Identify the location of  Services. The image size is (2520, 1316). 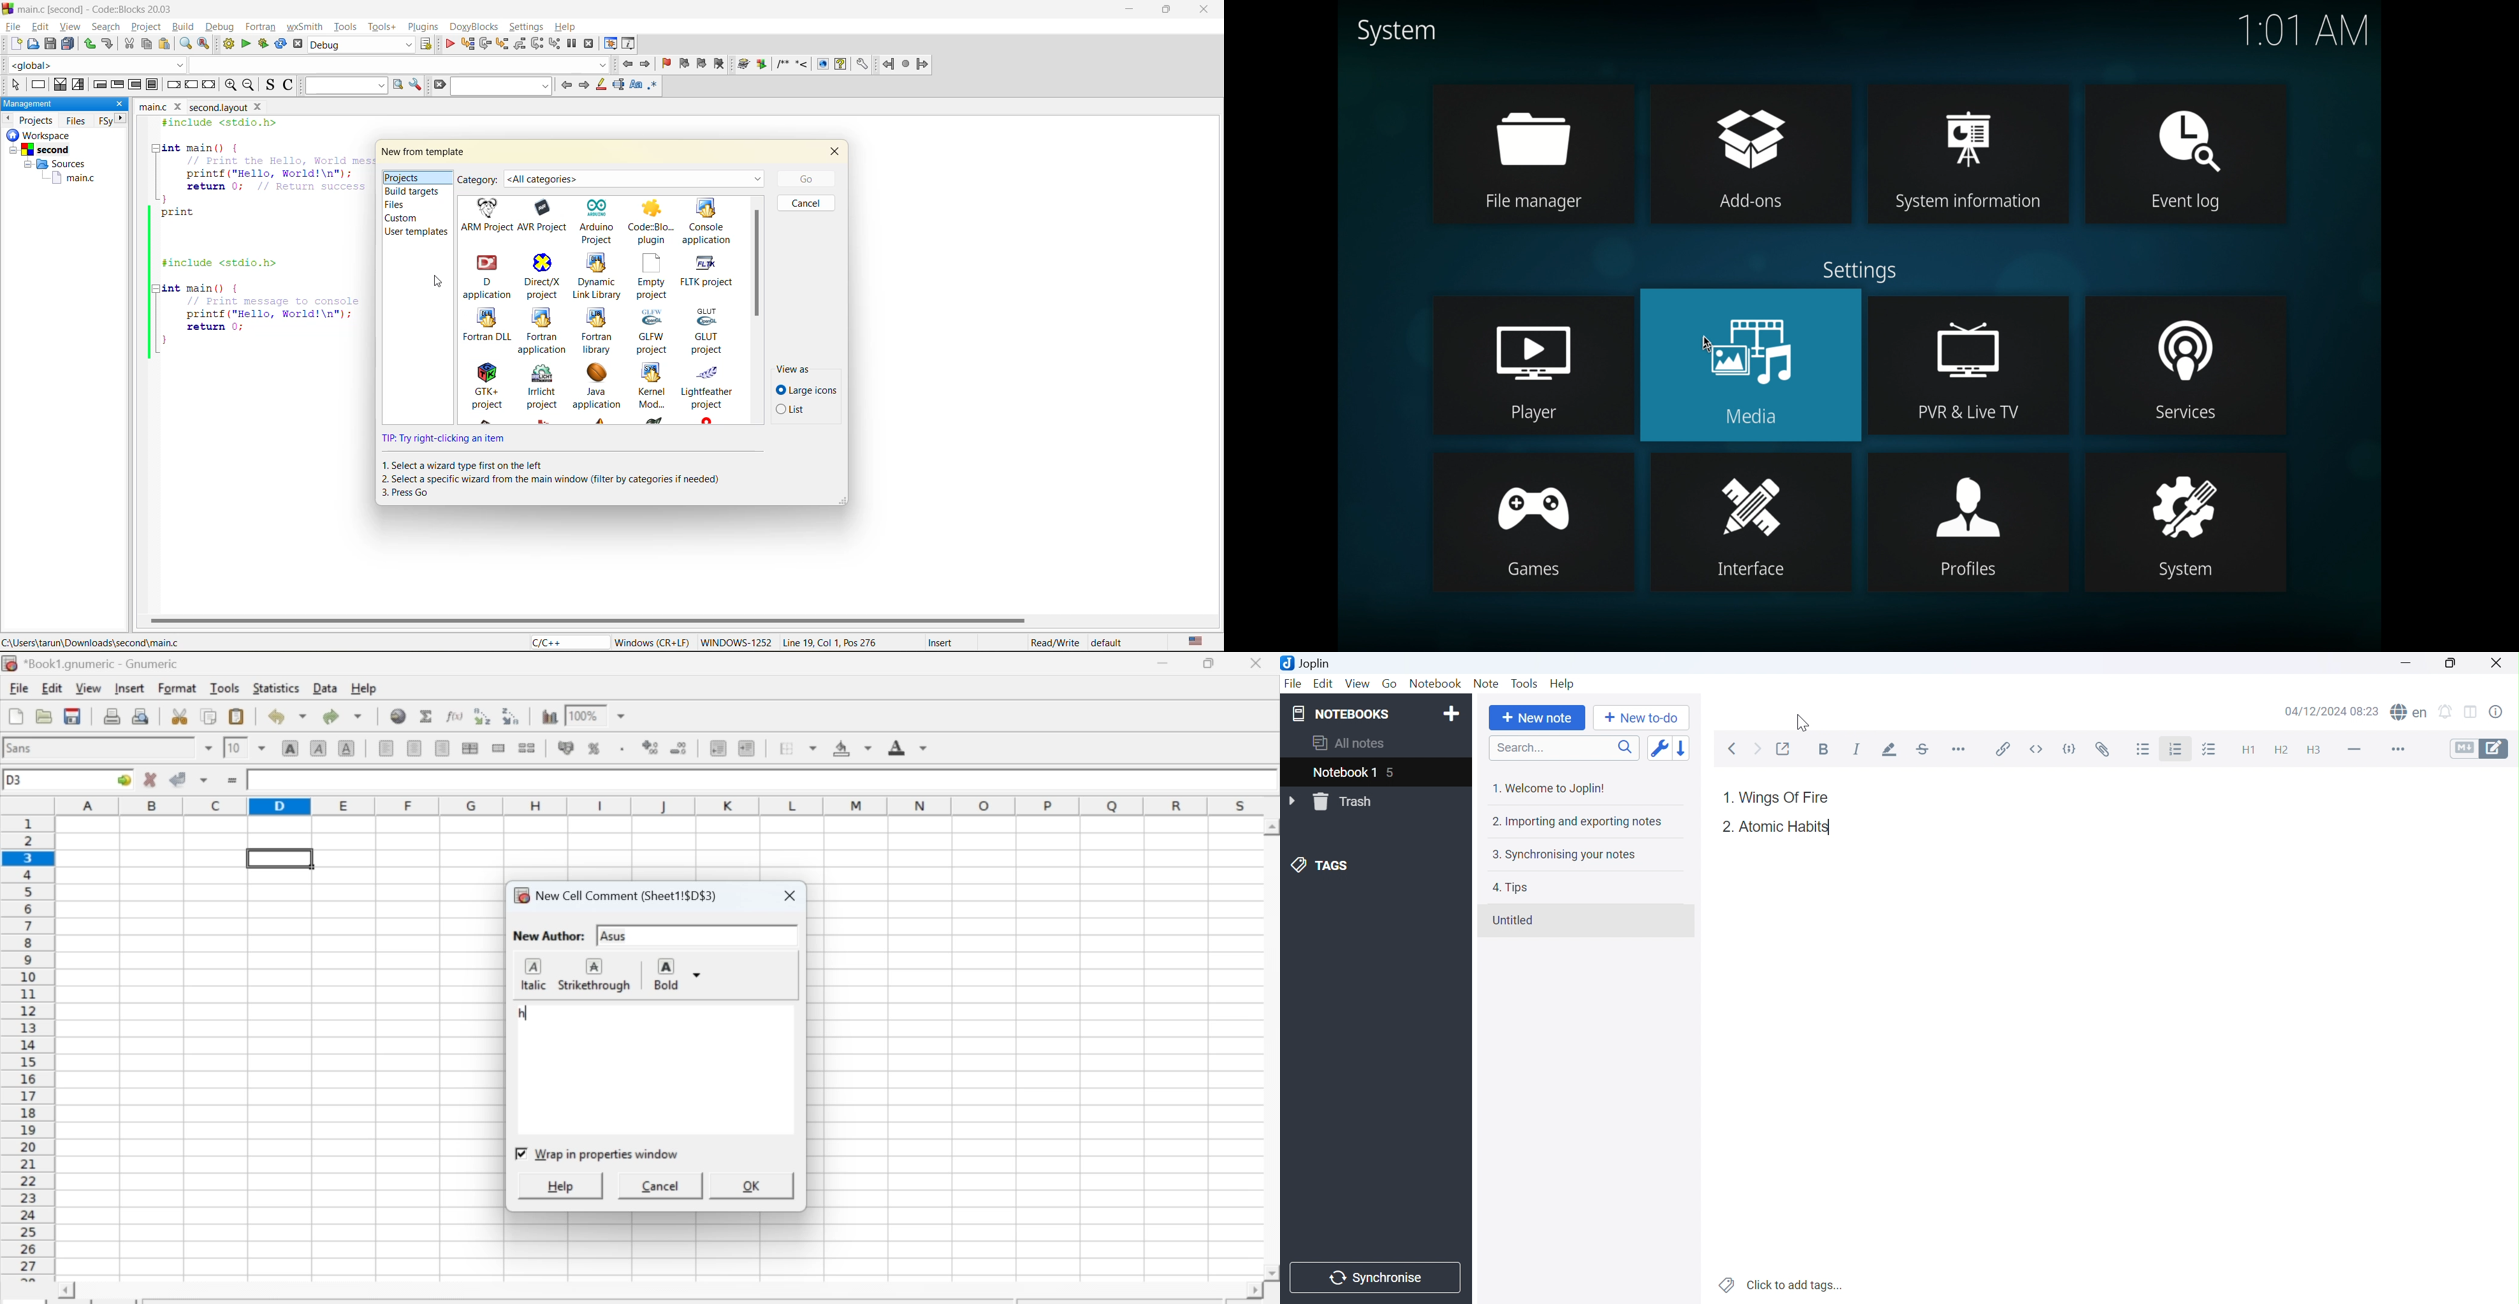
(2183, 413).